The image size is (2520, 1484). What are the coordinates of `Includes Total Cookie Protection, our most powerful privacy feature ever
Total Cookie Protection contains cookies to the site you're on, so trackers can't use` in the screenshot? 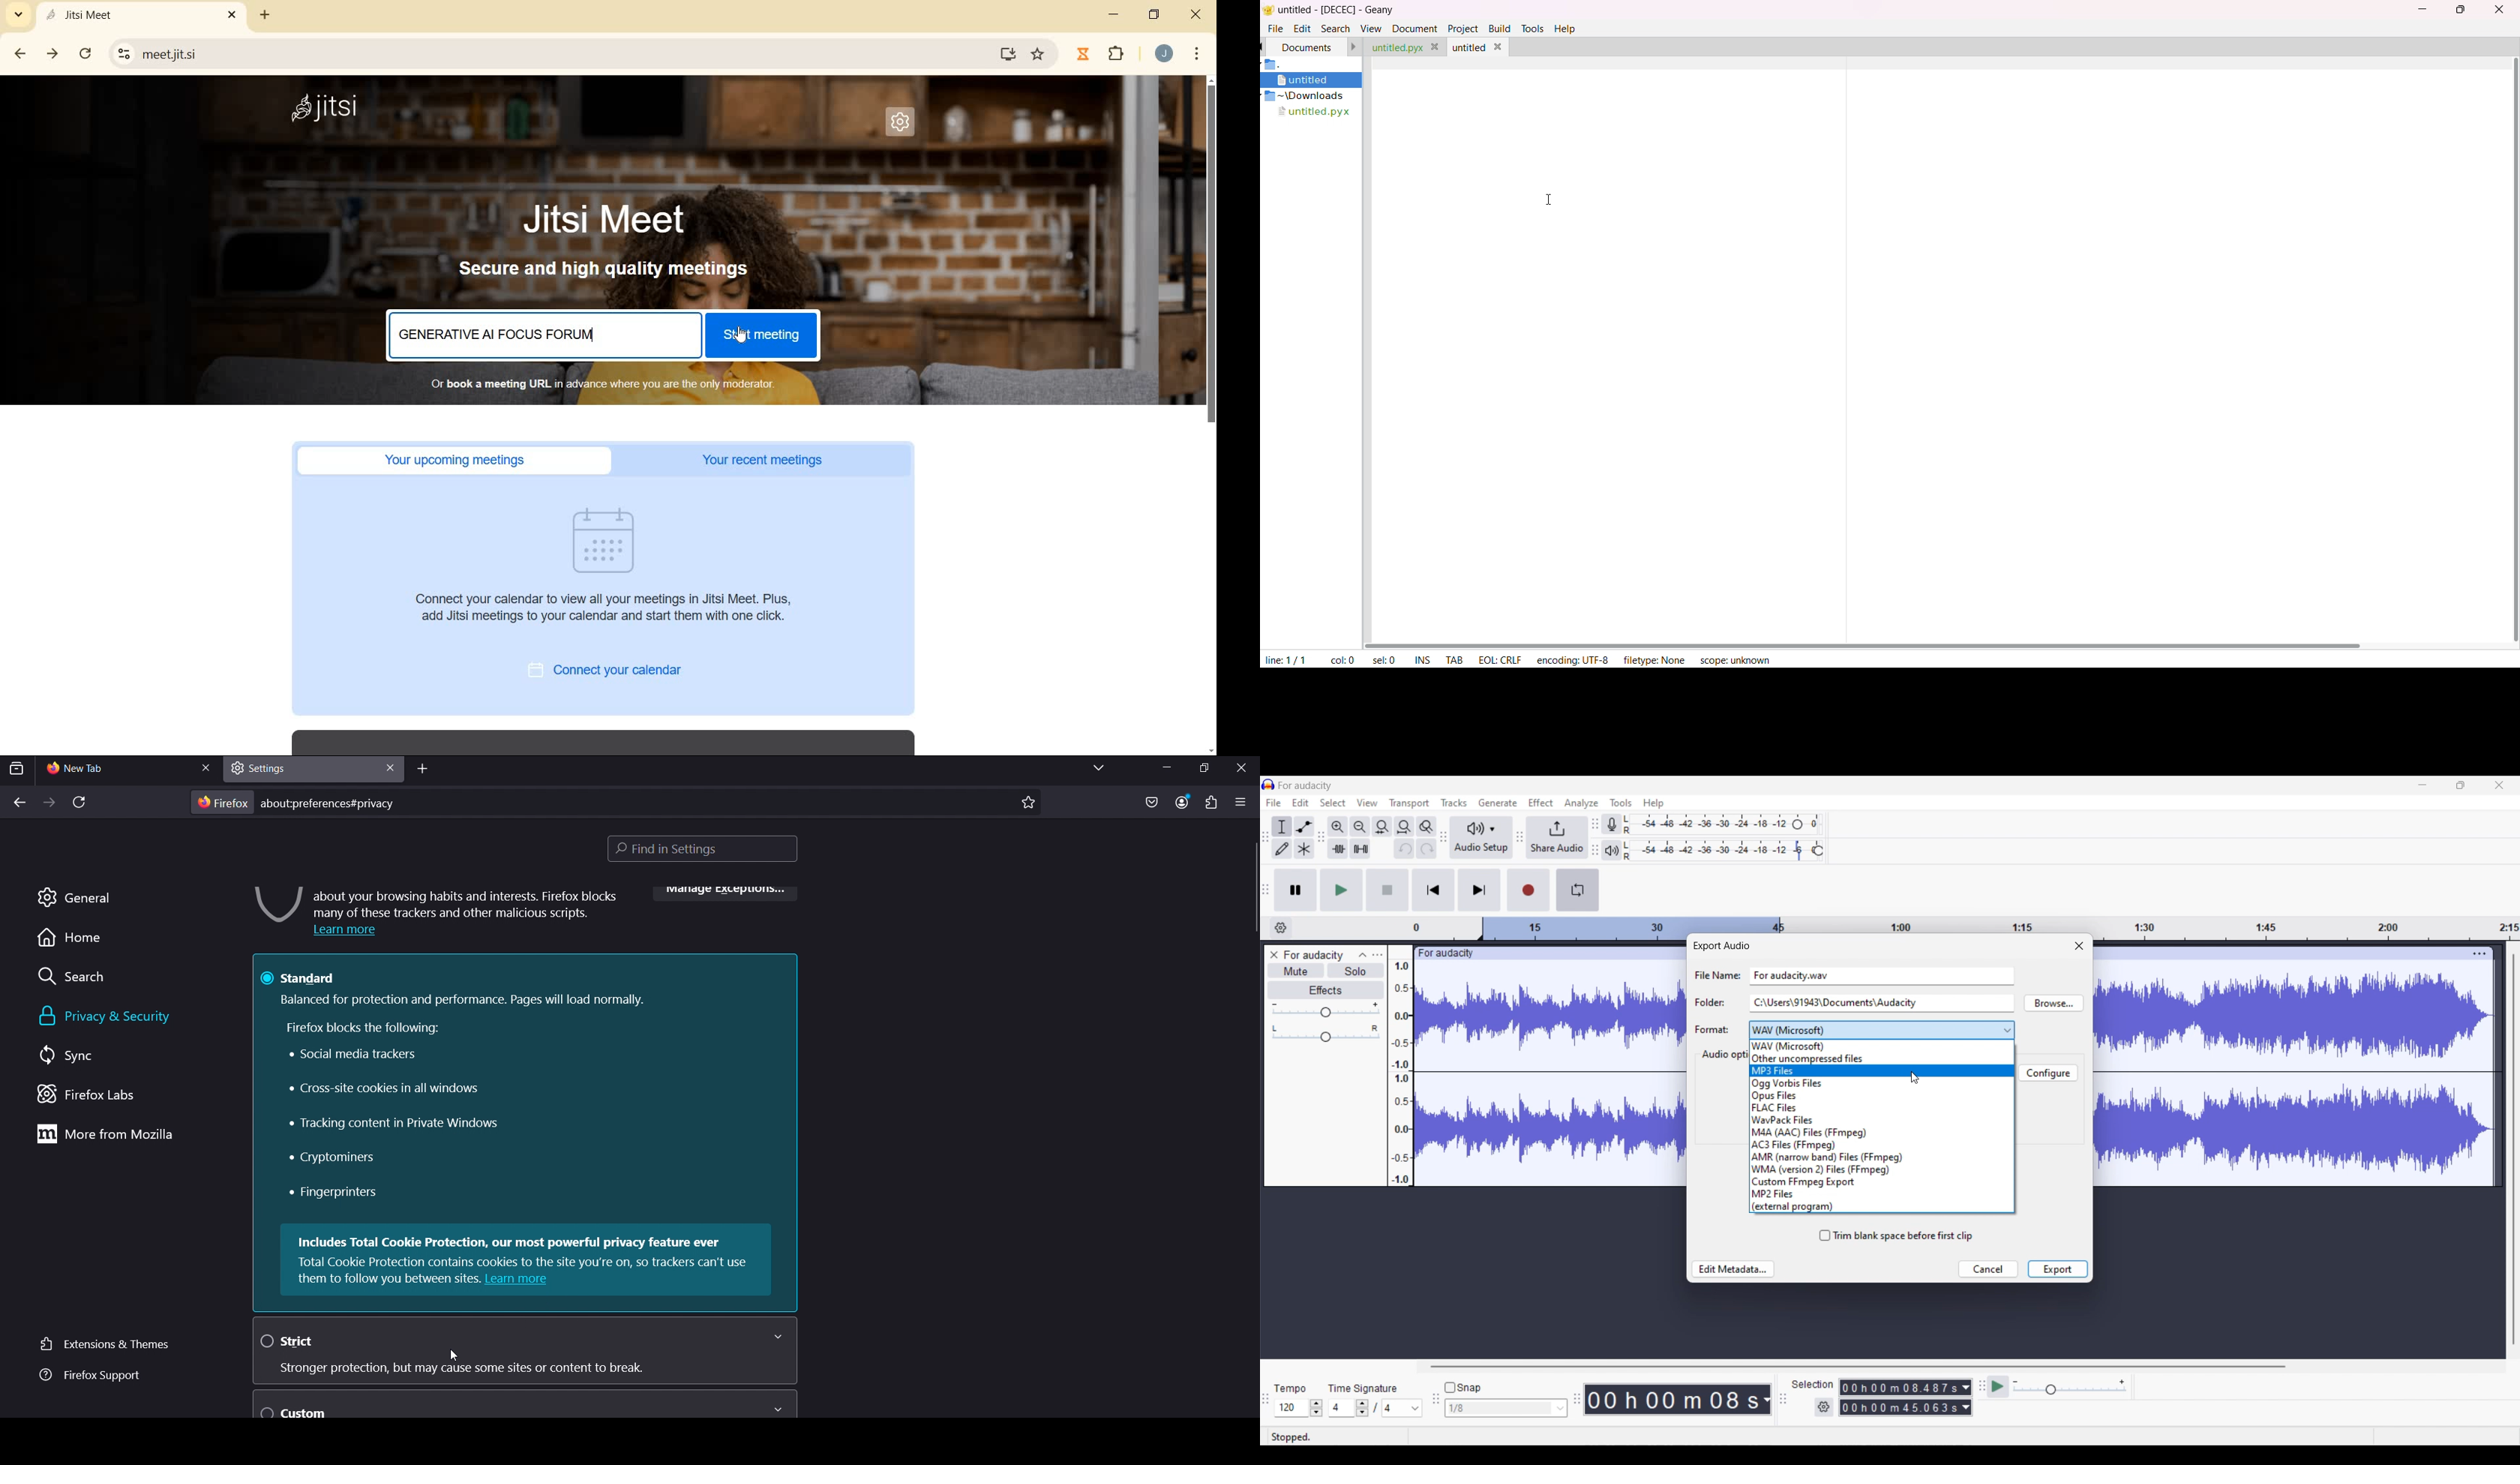 It's located at (527, 1252).